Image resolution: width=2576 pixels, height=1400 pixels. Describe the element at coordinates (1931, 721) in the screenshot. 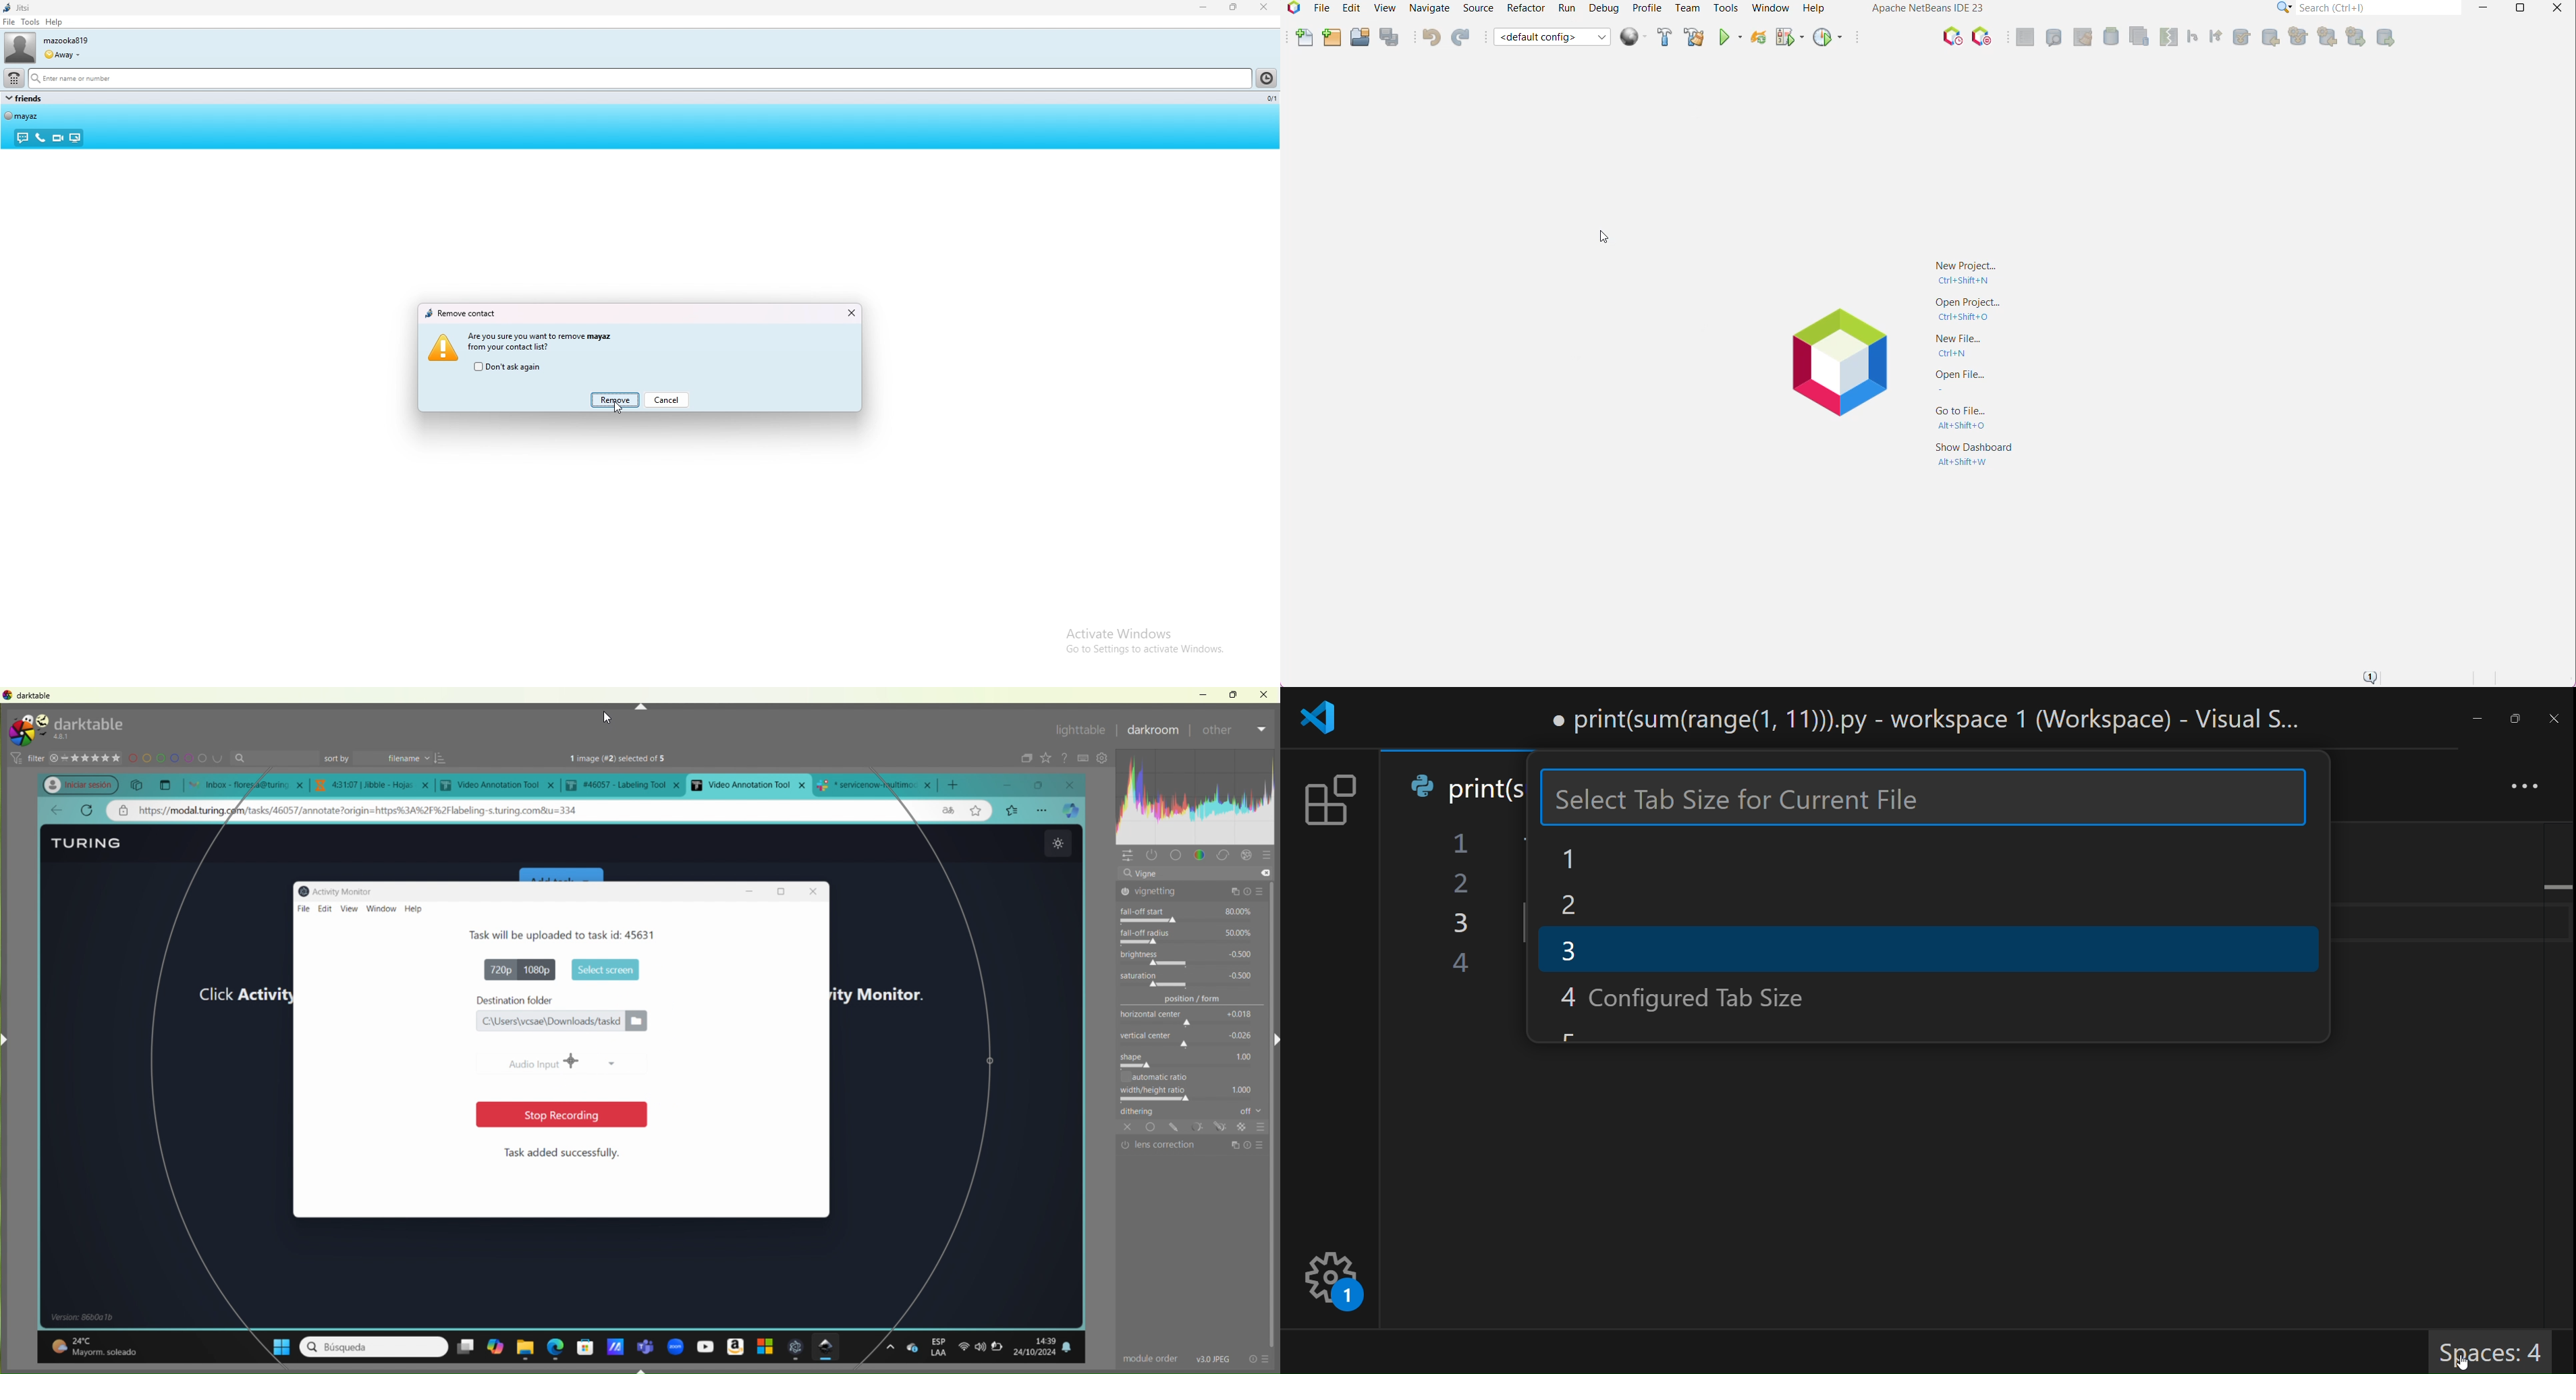

I see `title` at that location.